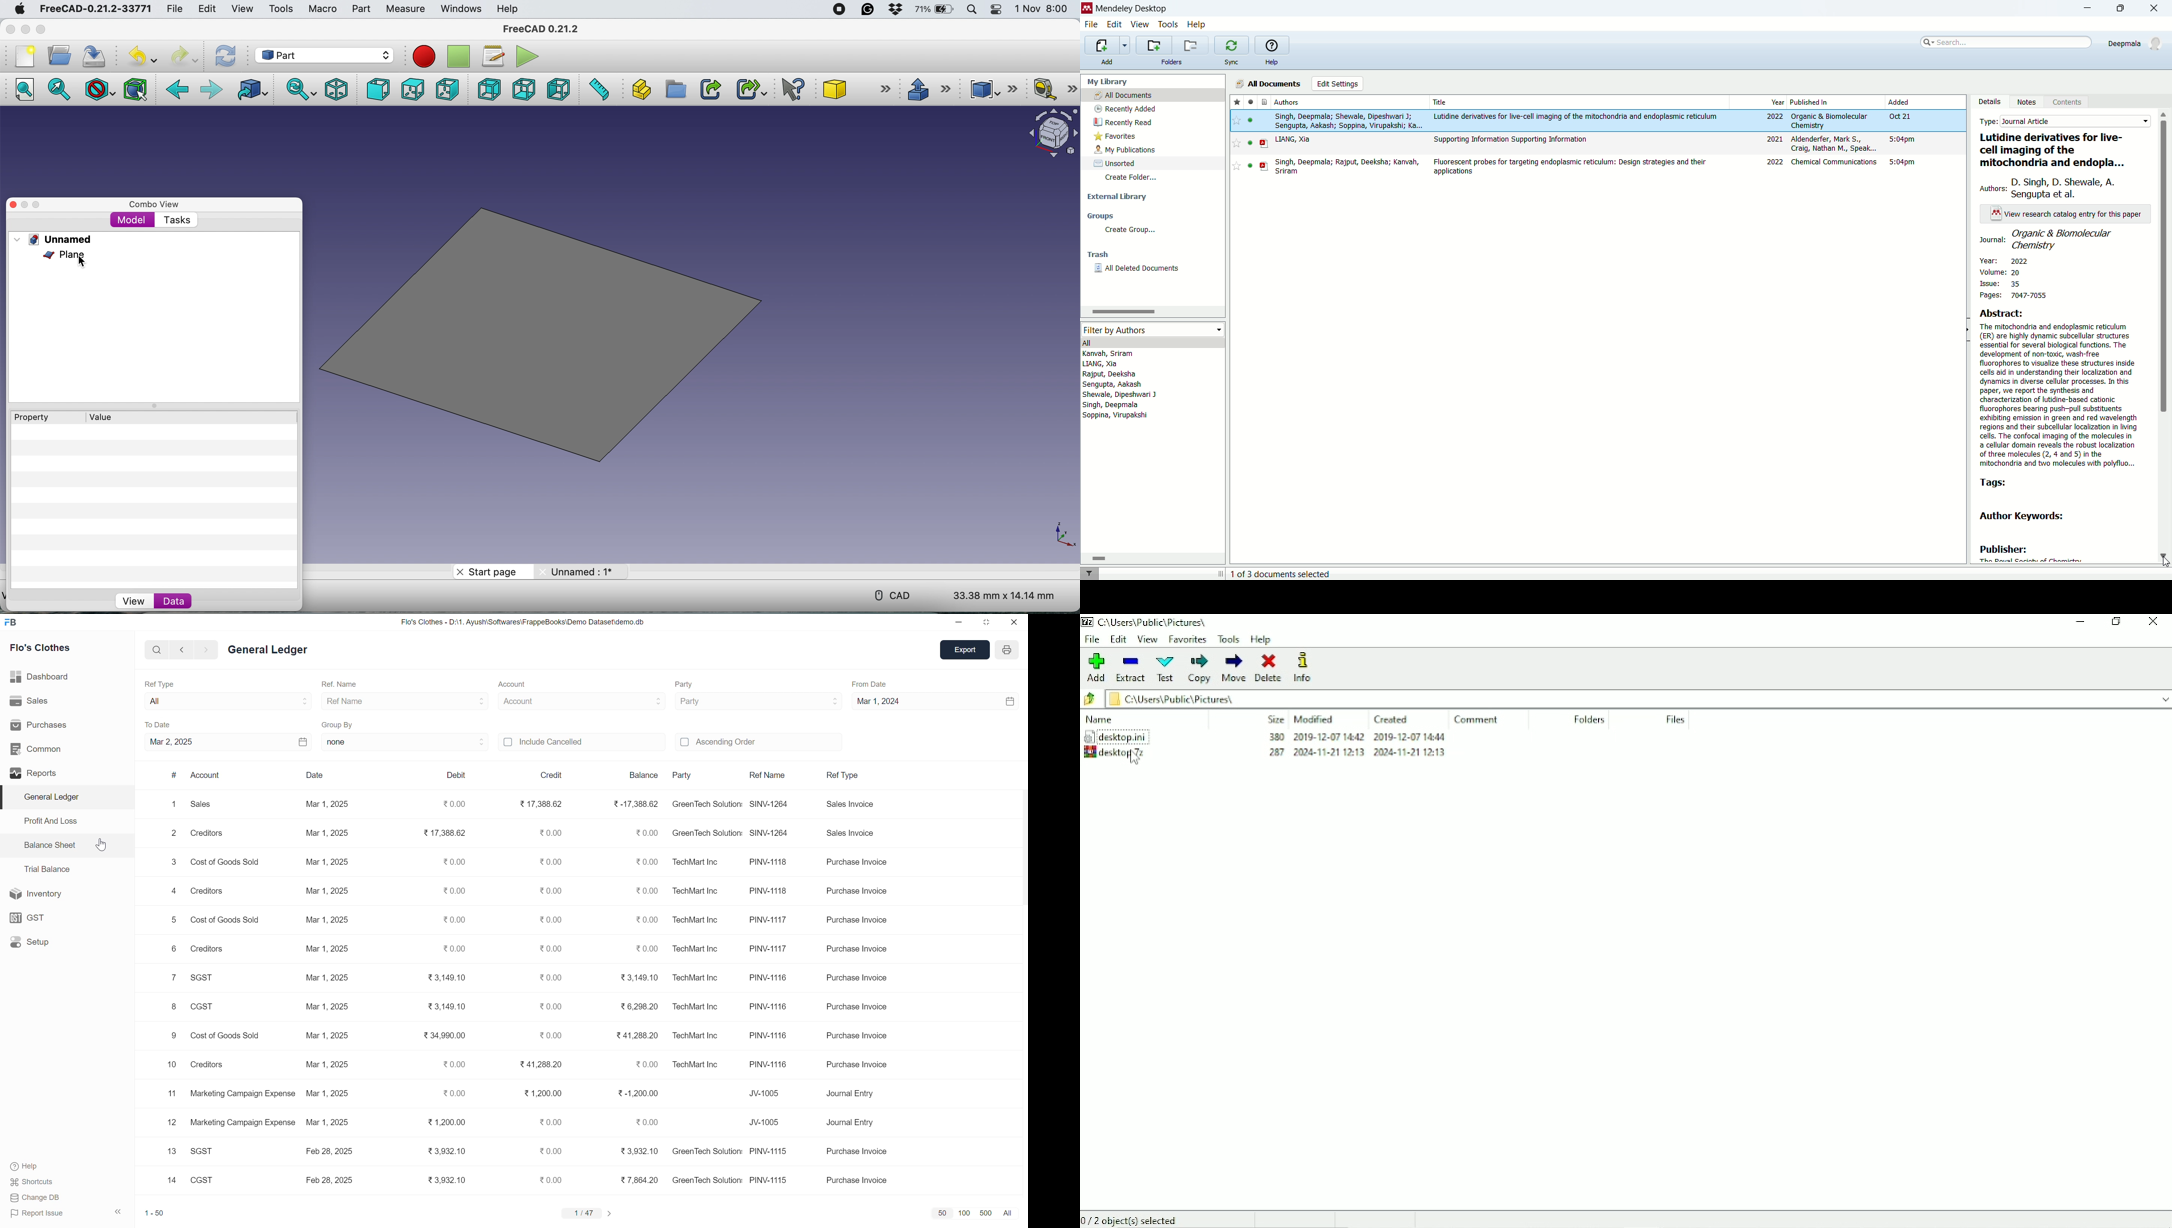  I want to click on maximise, so click(43, 29).